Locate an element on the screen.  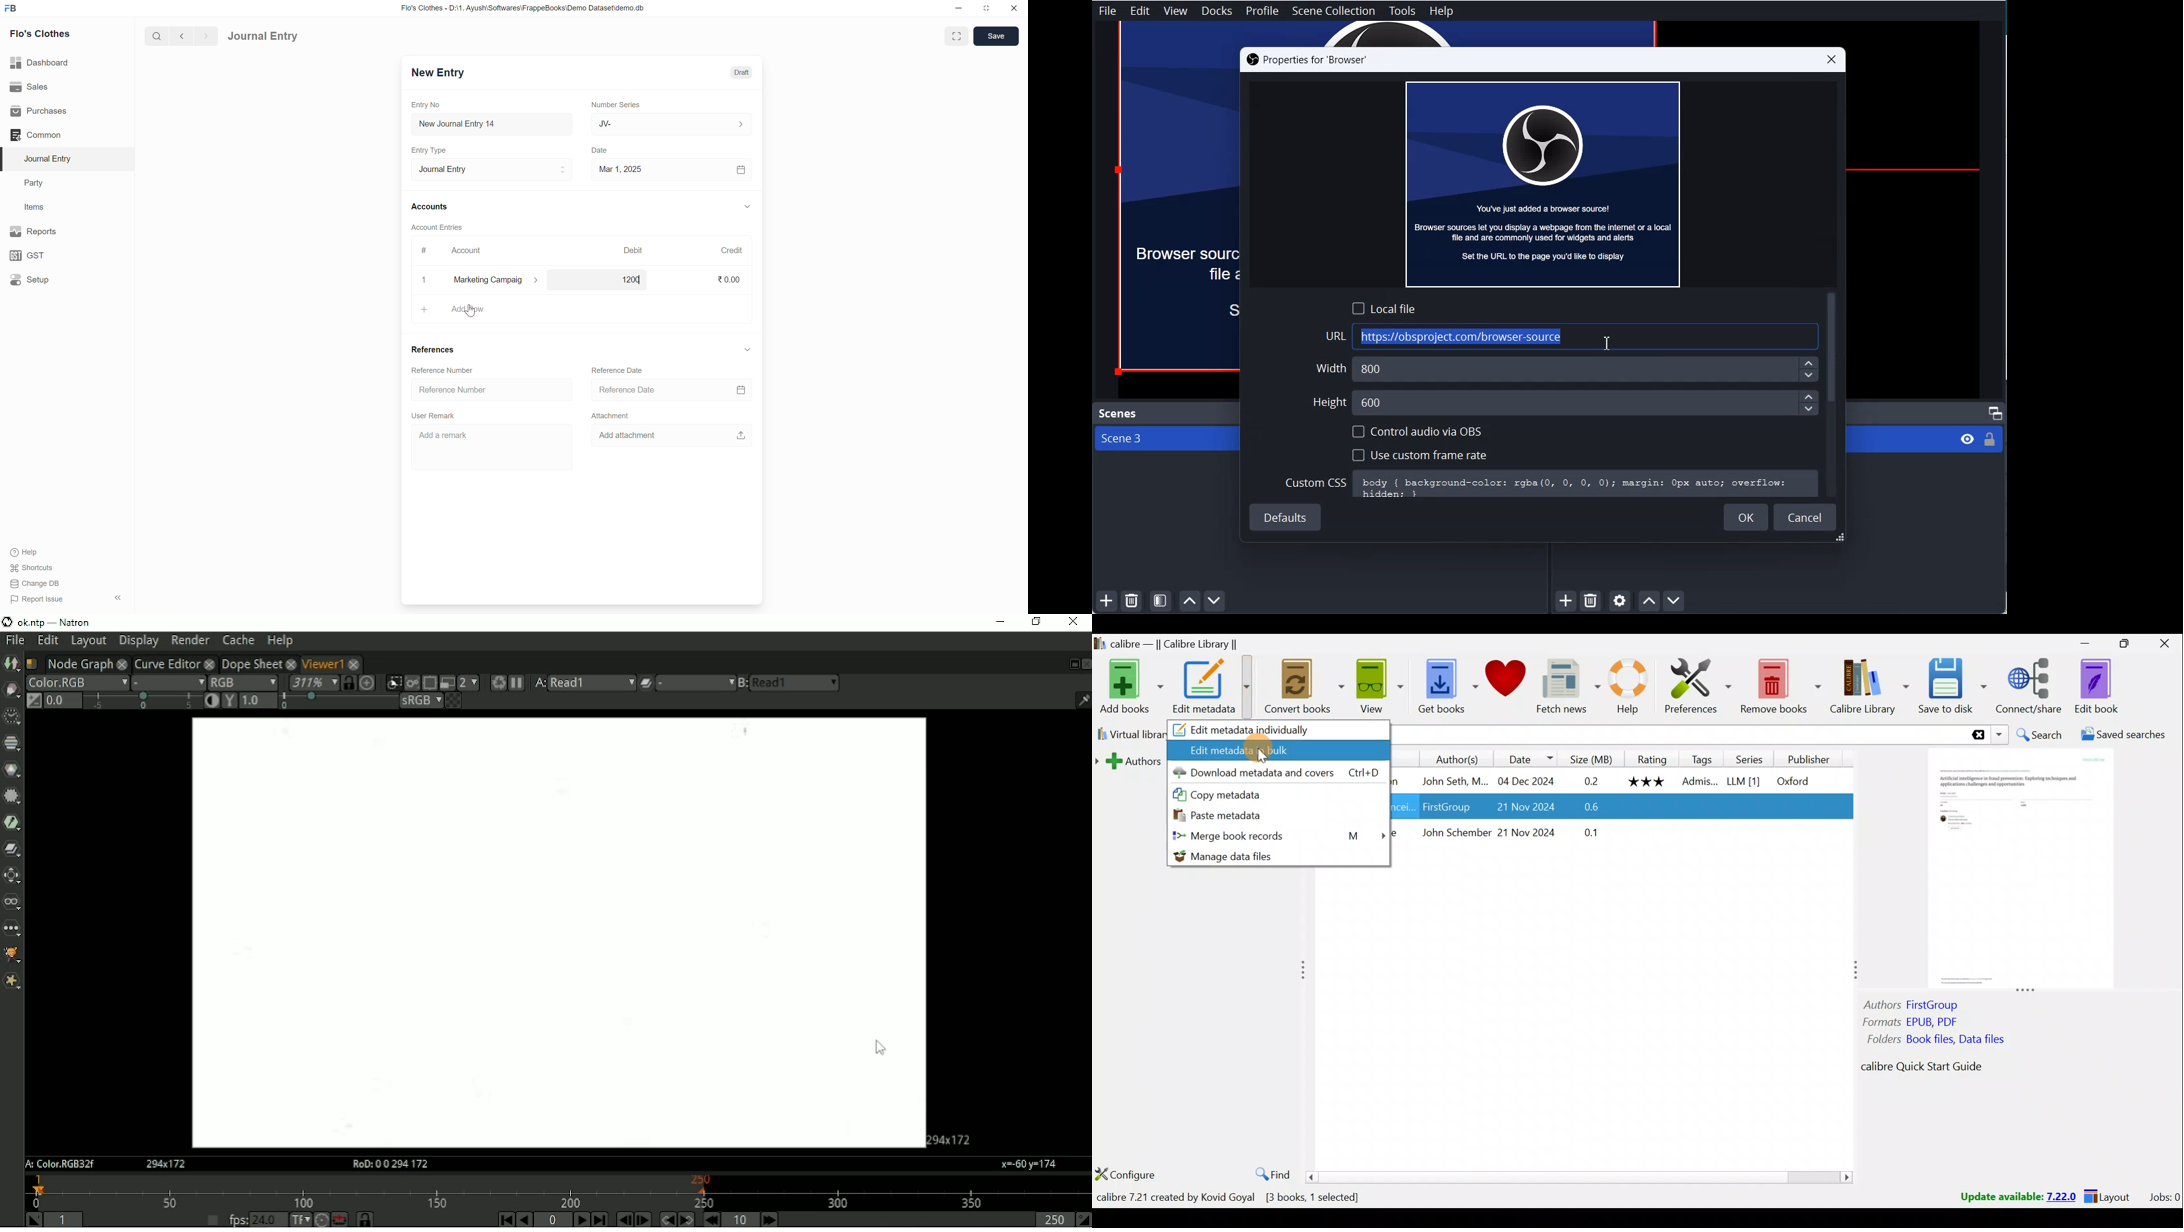
1200 is located at coordinates (628, 279).